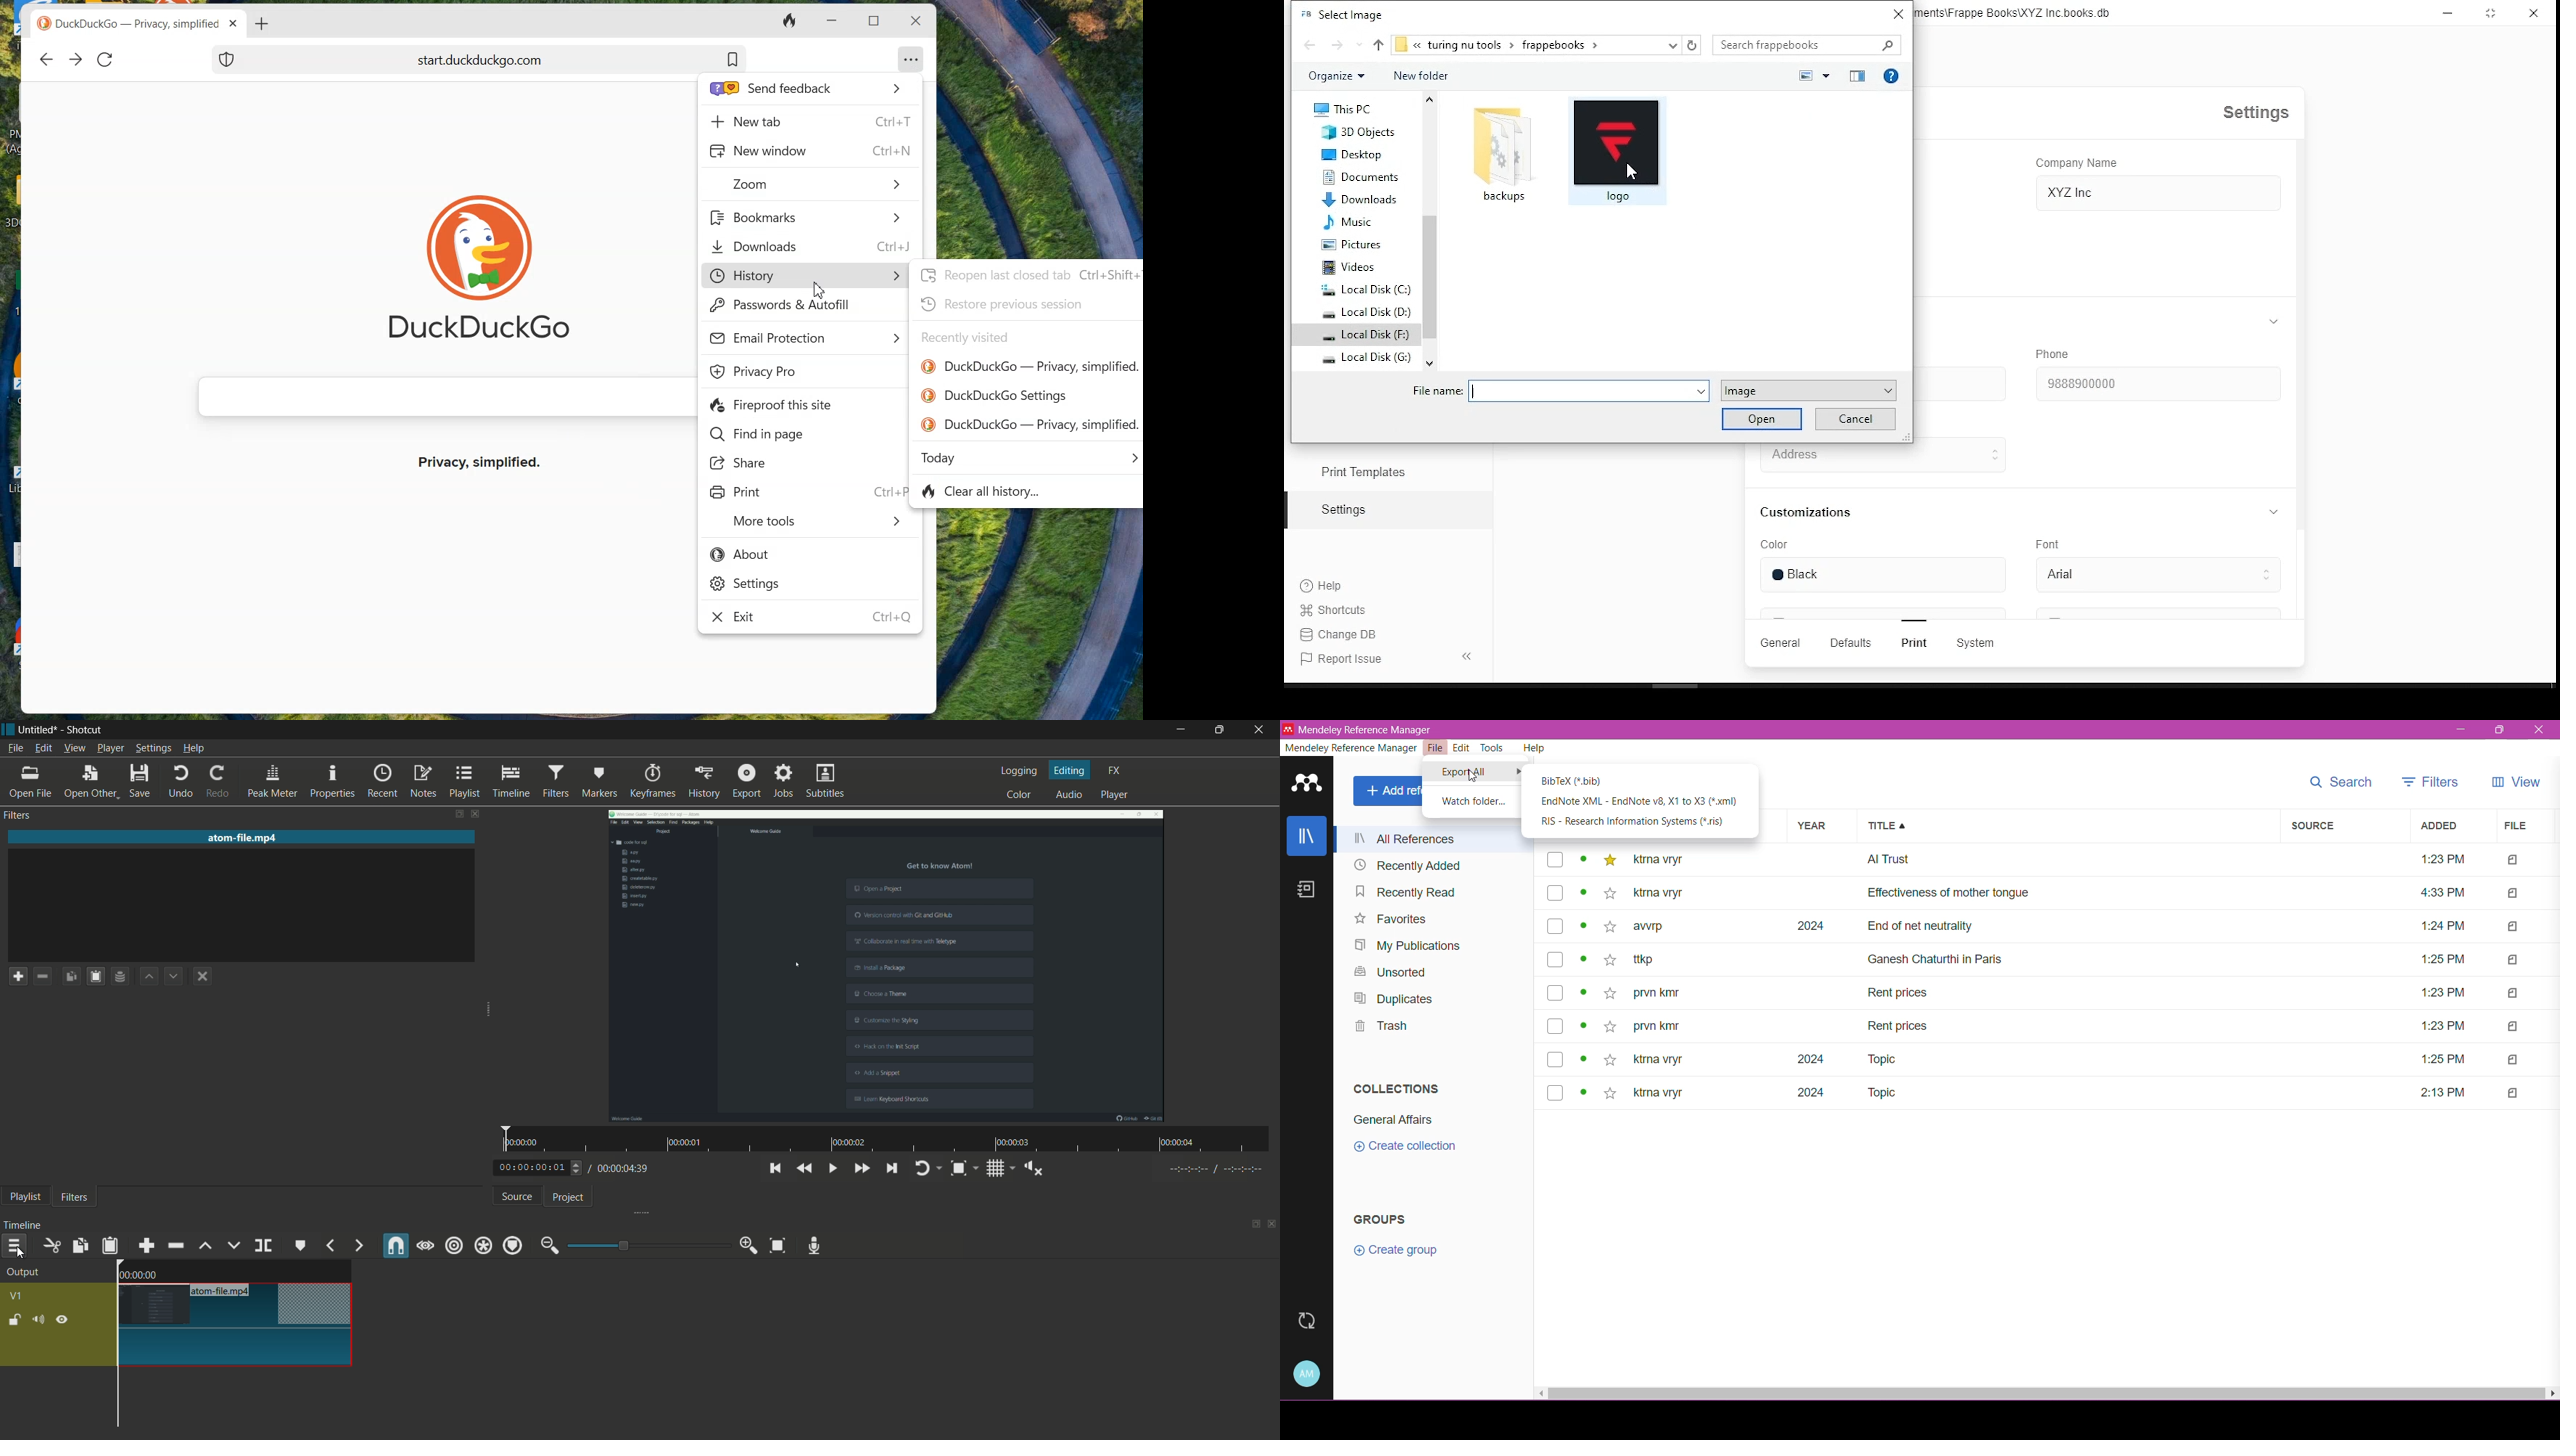 Image resolution: width=2576 pixels, height=1456 pixels. Describe the element at coordinates (1348, 267) in the screenshot. I see `Videos` at that location.